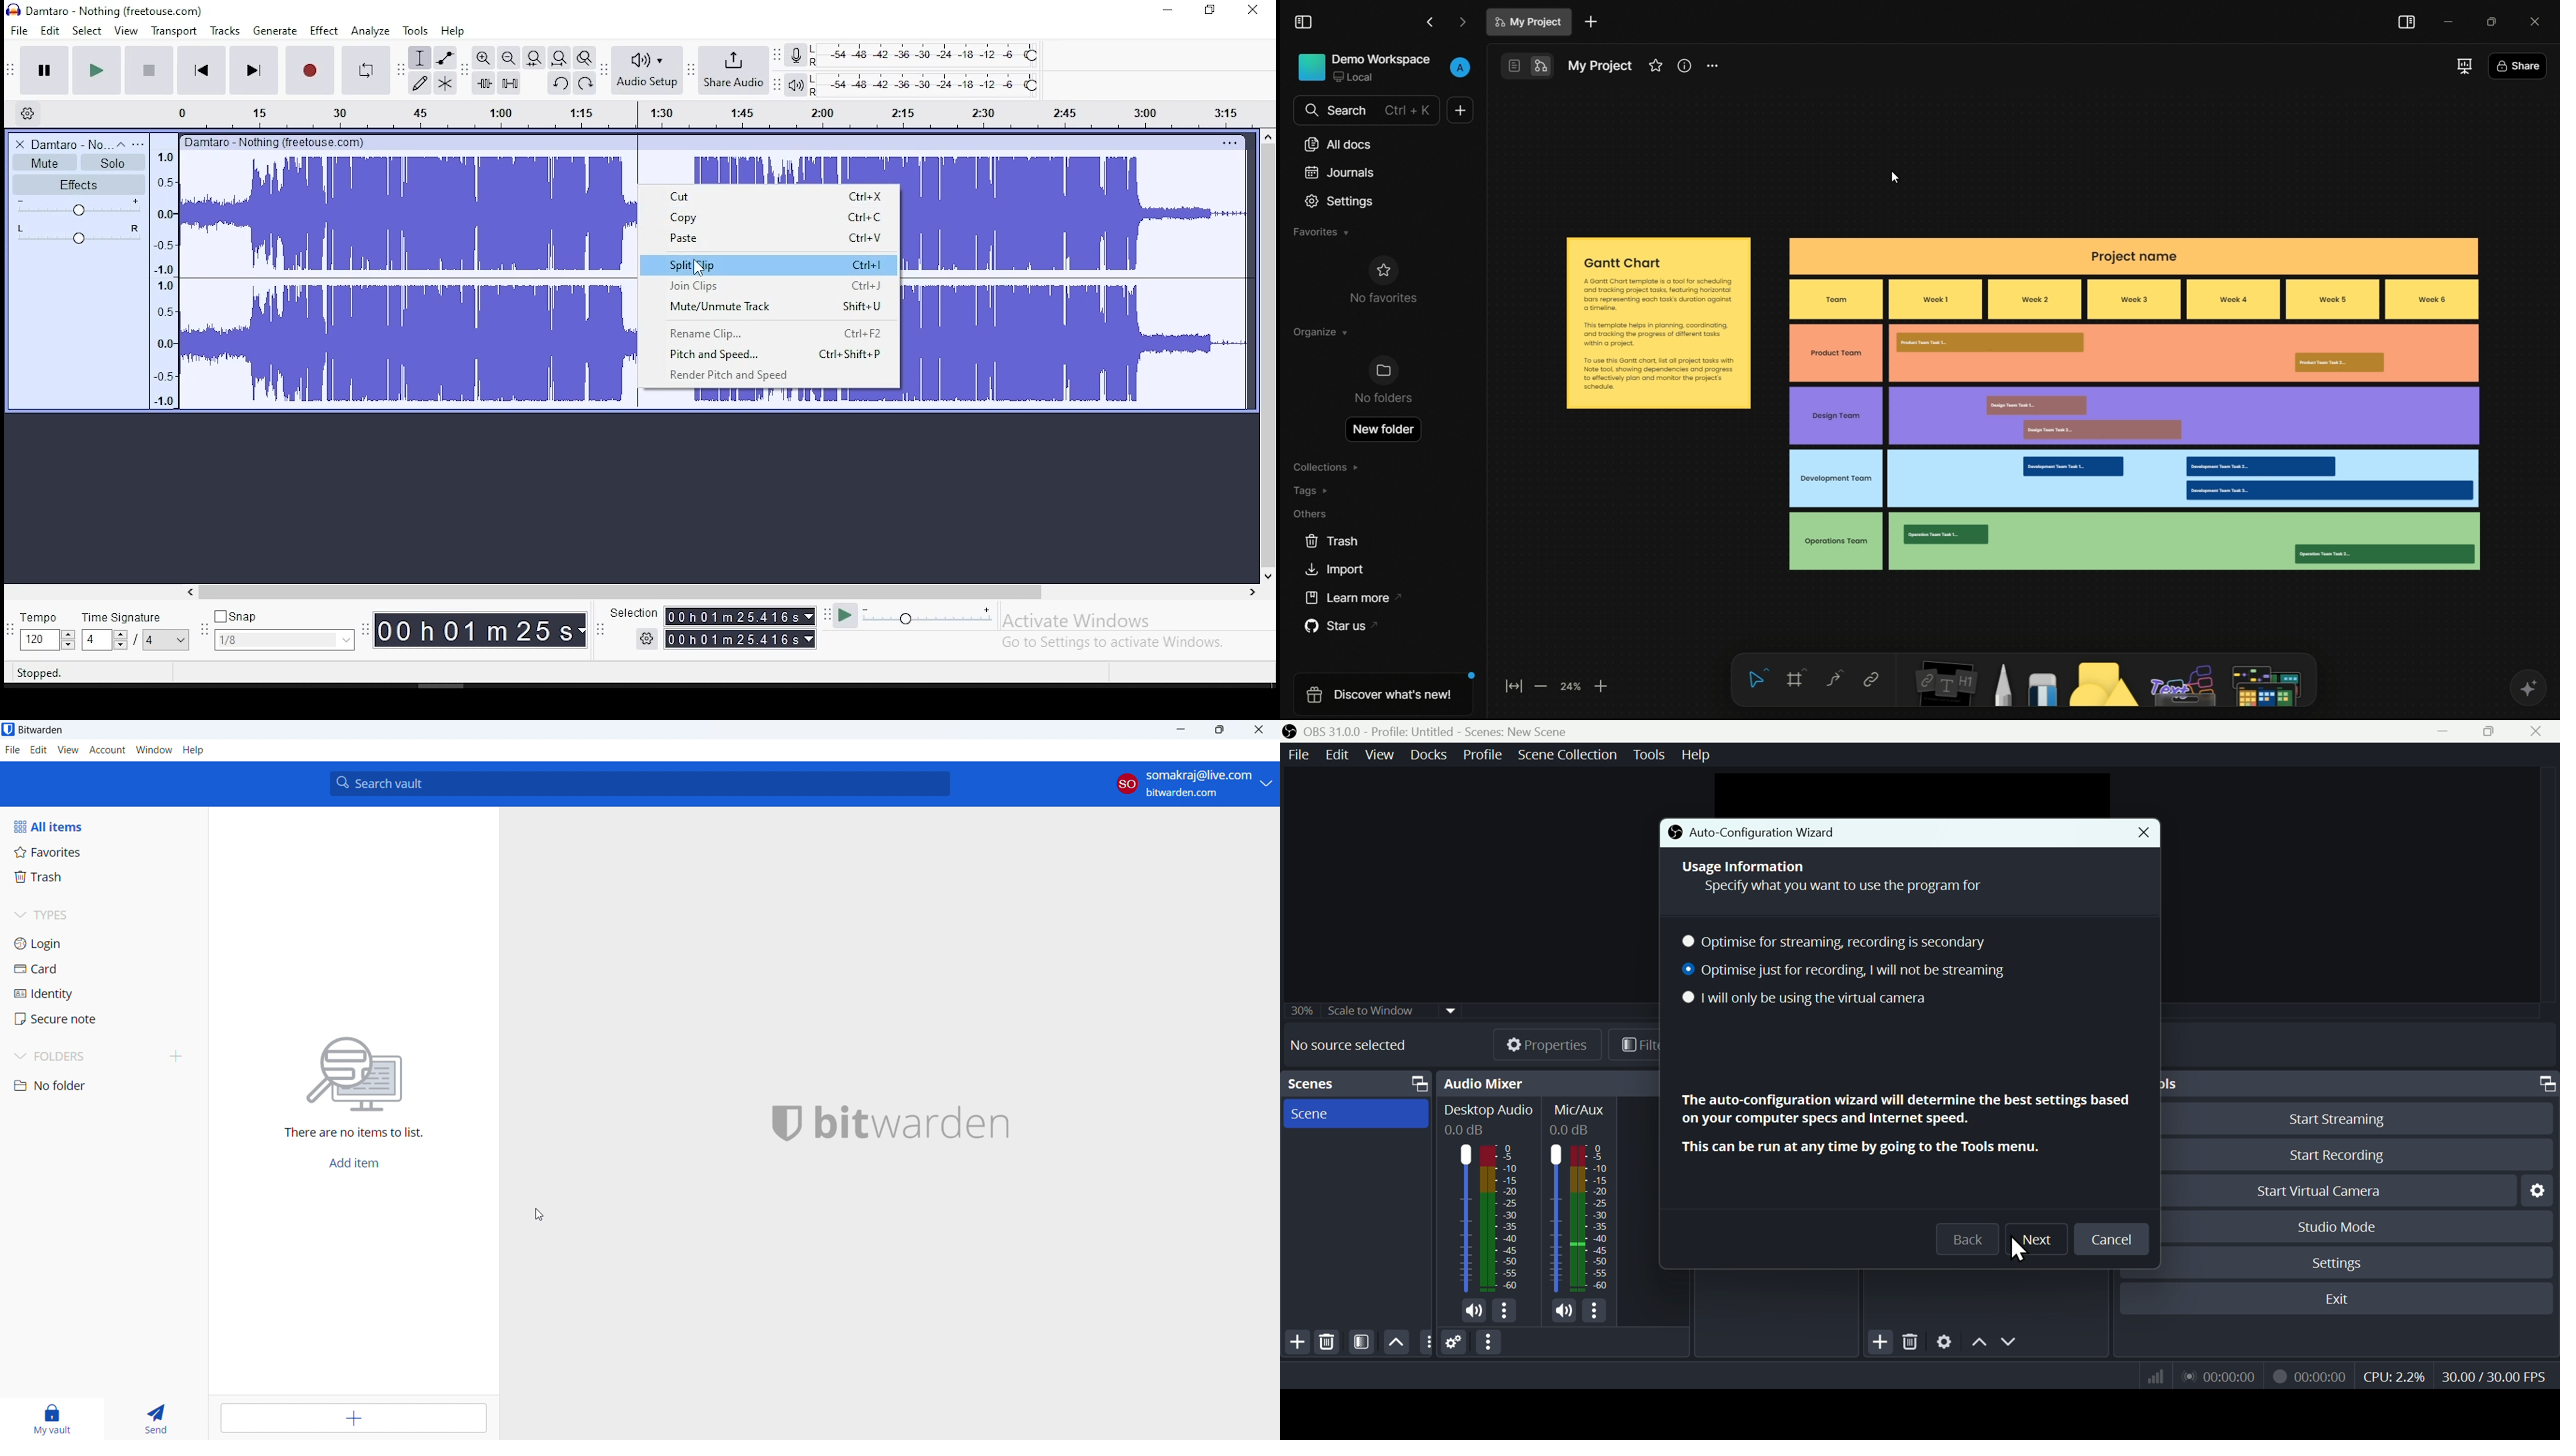 This screenshot has width=2576, height=1456. I want to click on icon, so click(1291, 732).